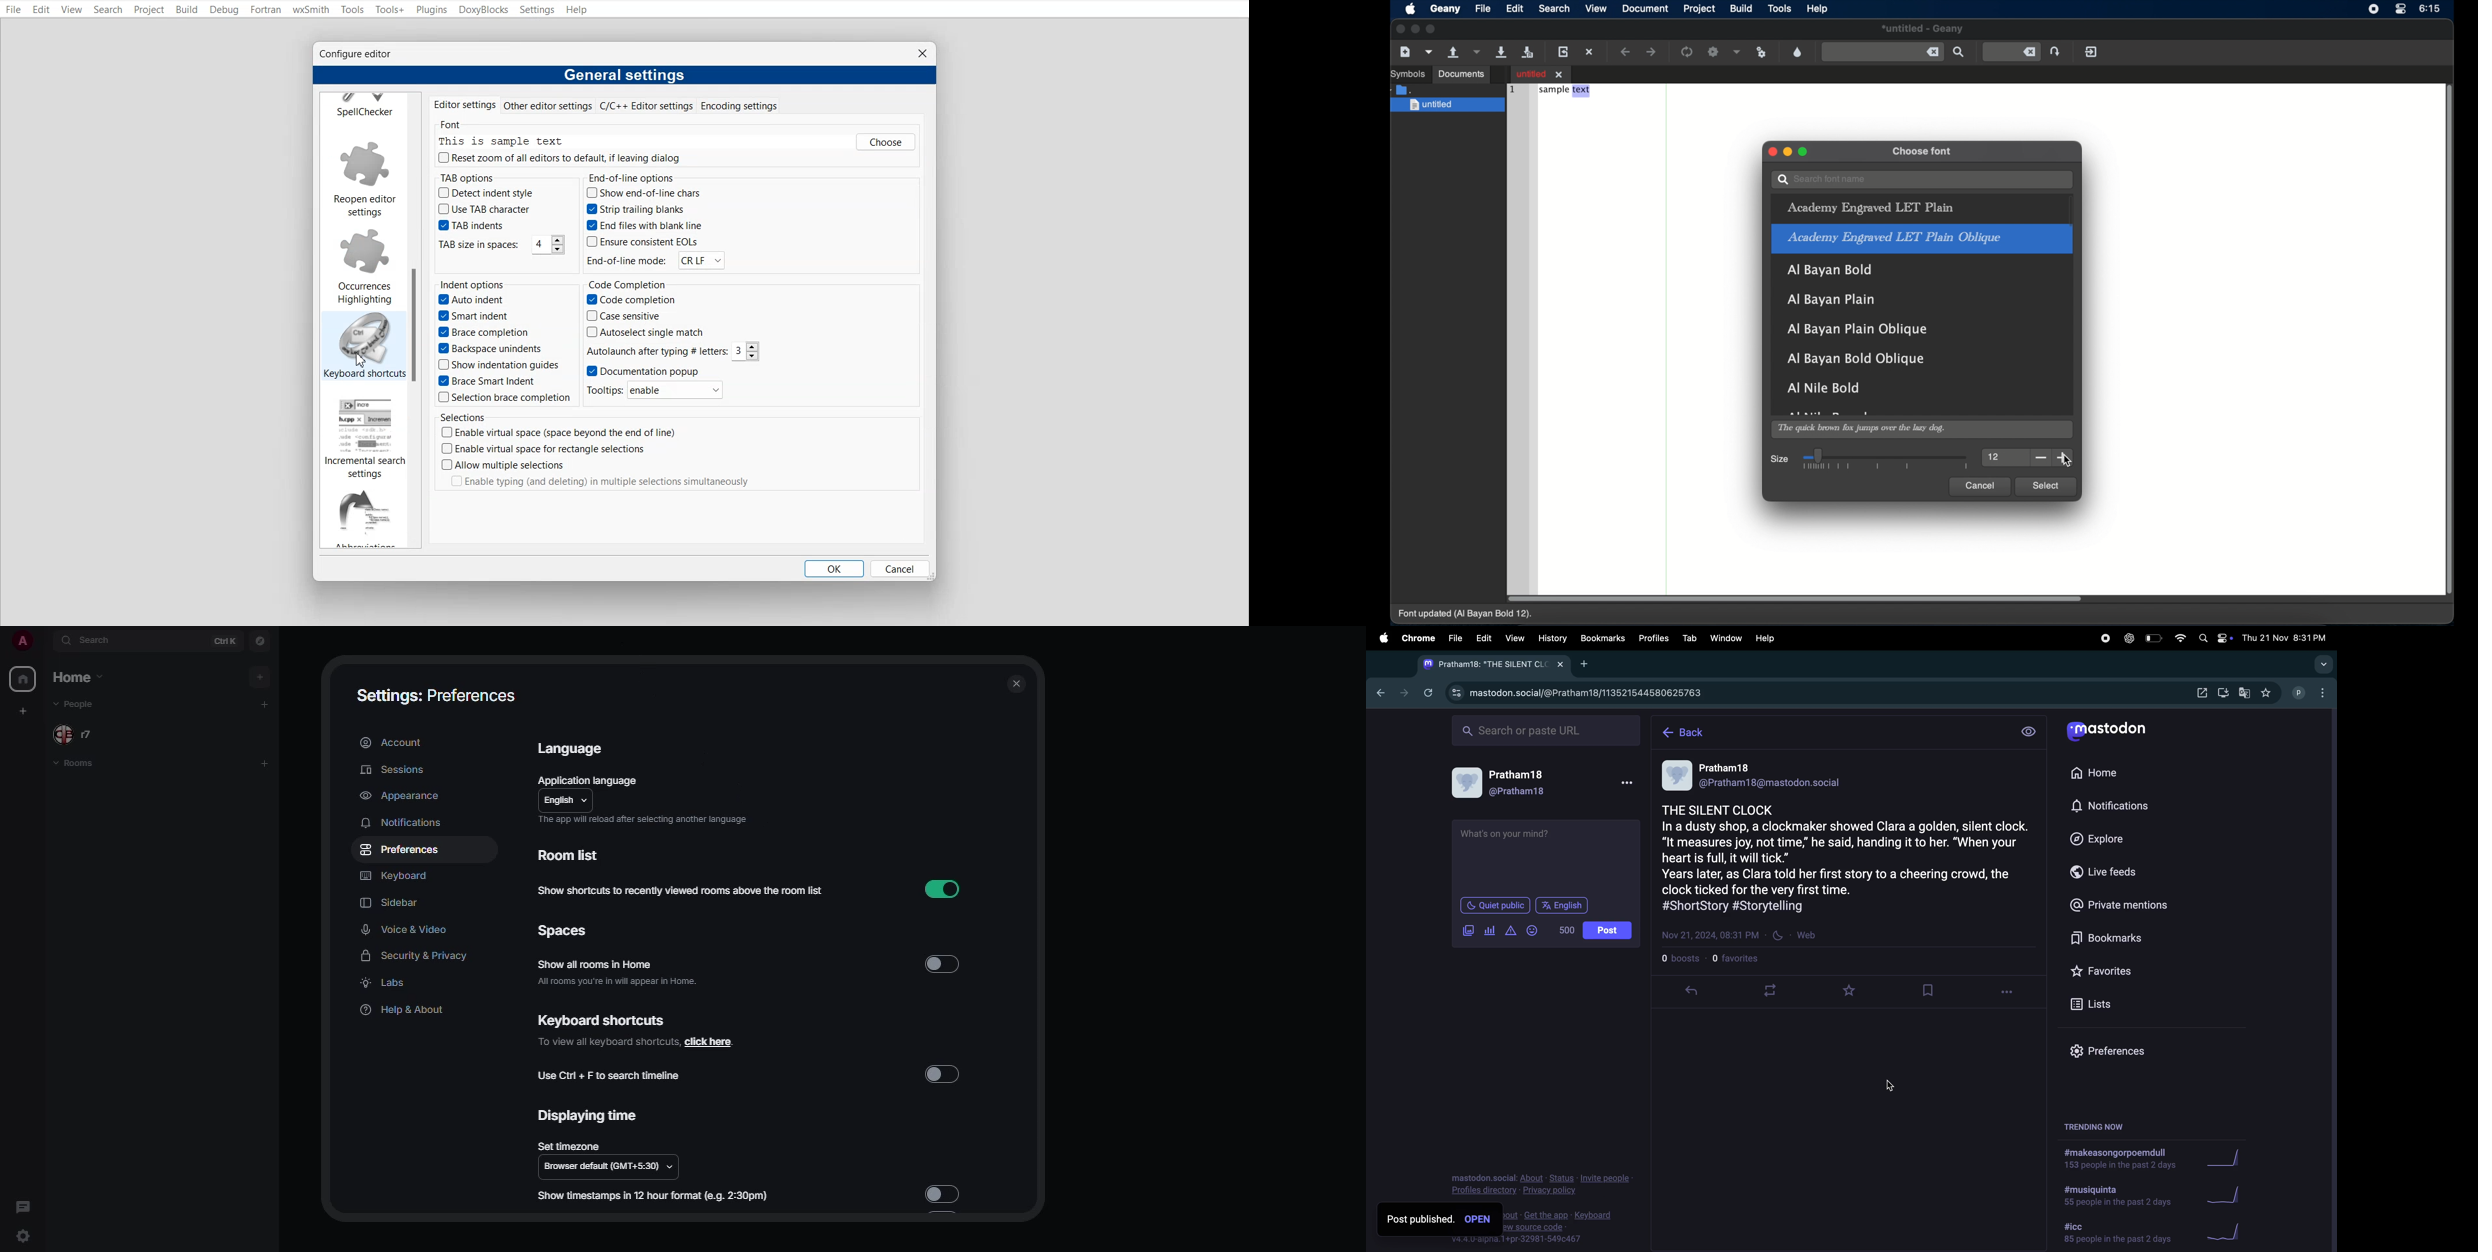  What do you see at coordinates (1466, 614) in the screenshot?
I see `font updated (AI Bayan Bold 12).` at bounding box center [1466, 614].